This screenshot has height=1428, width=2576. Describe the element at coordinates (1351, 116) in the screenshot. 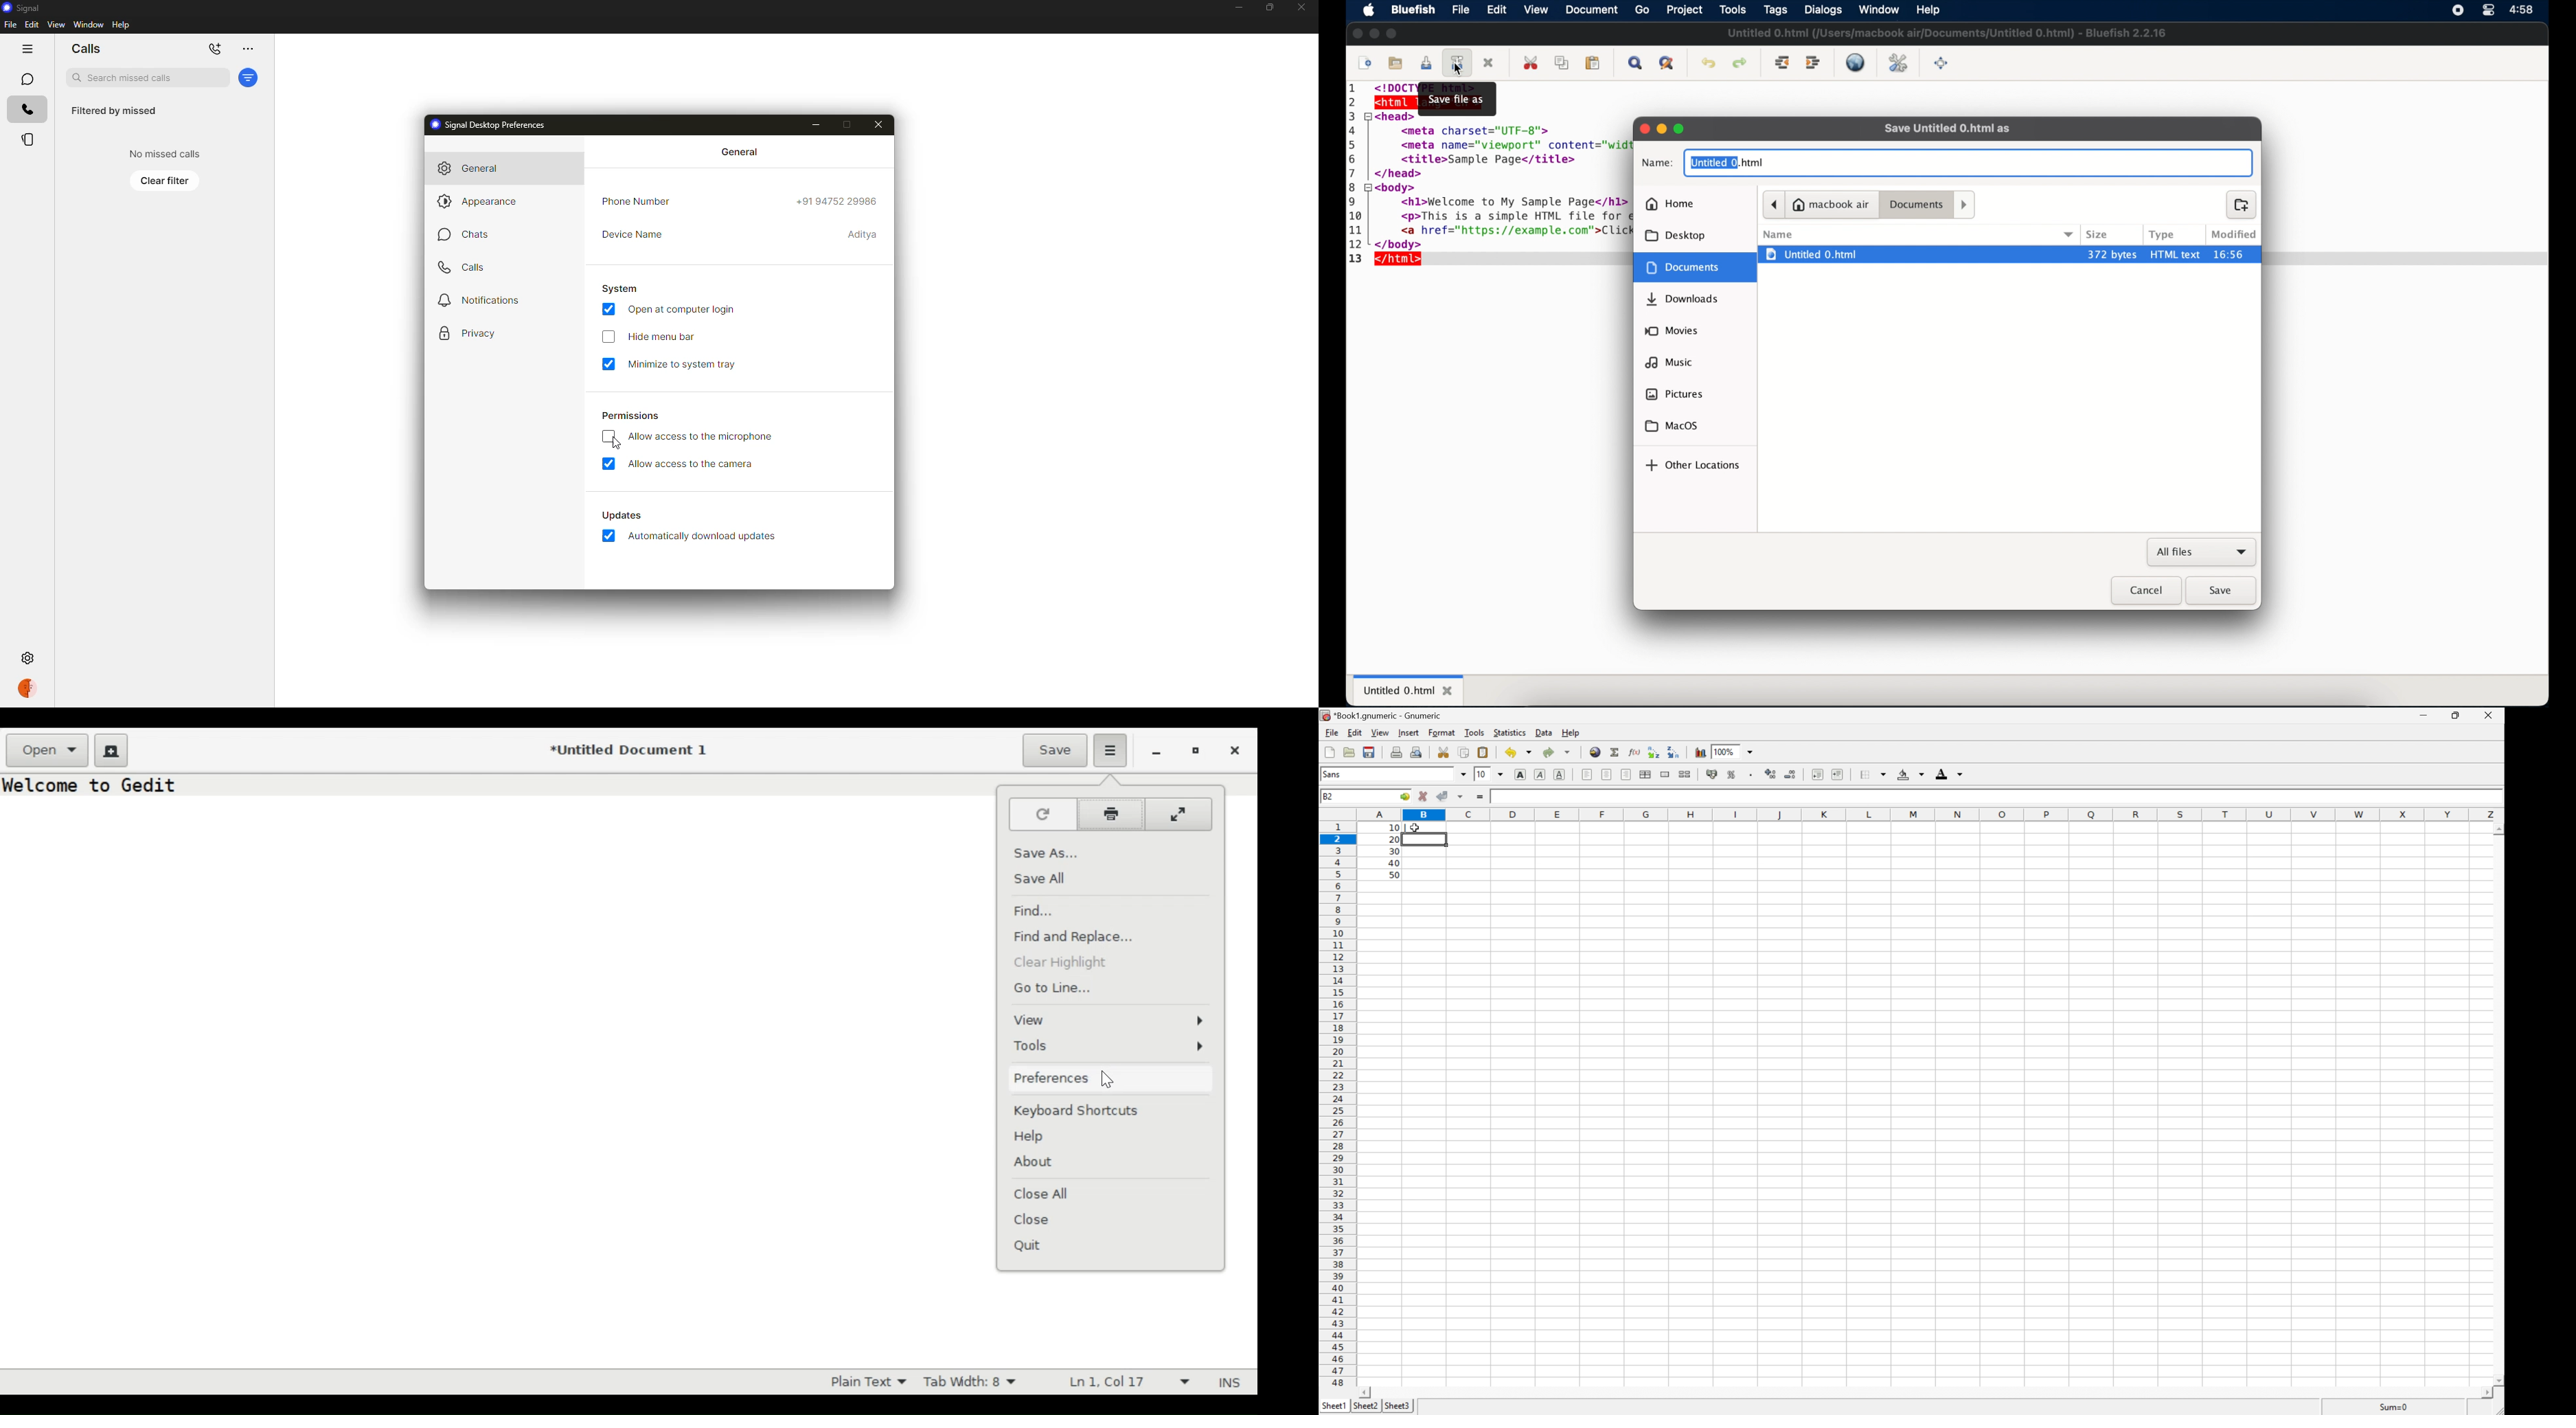

I see `3` at that location.